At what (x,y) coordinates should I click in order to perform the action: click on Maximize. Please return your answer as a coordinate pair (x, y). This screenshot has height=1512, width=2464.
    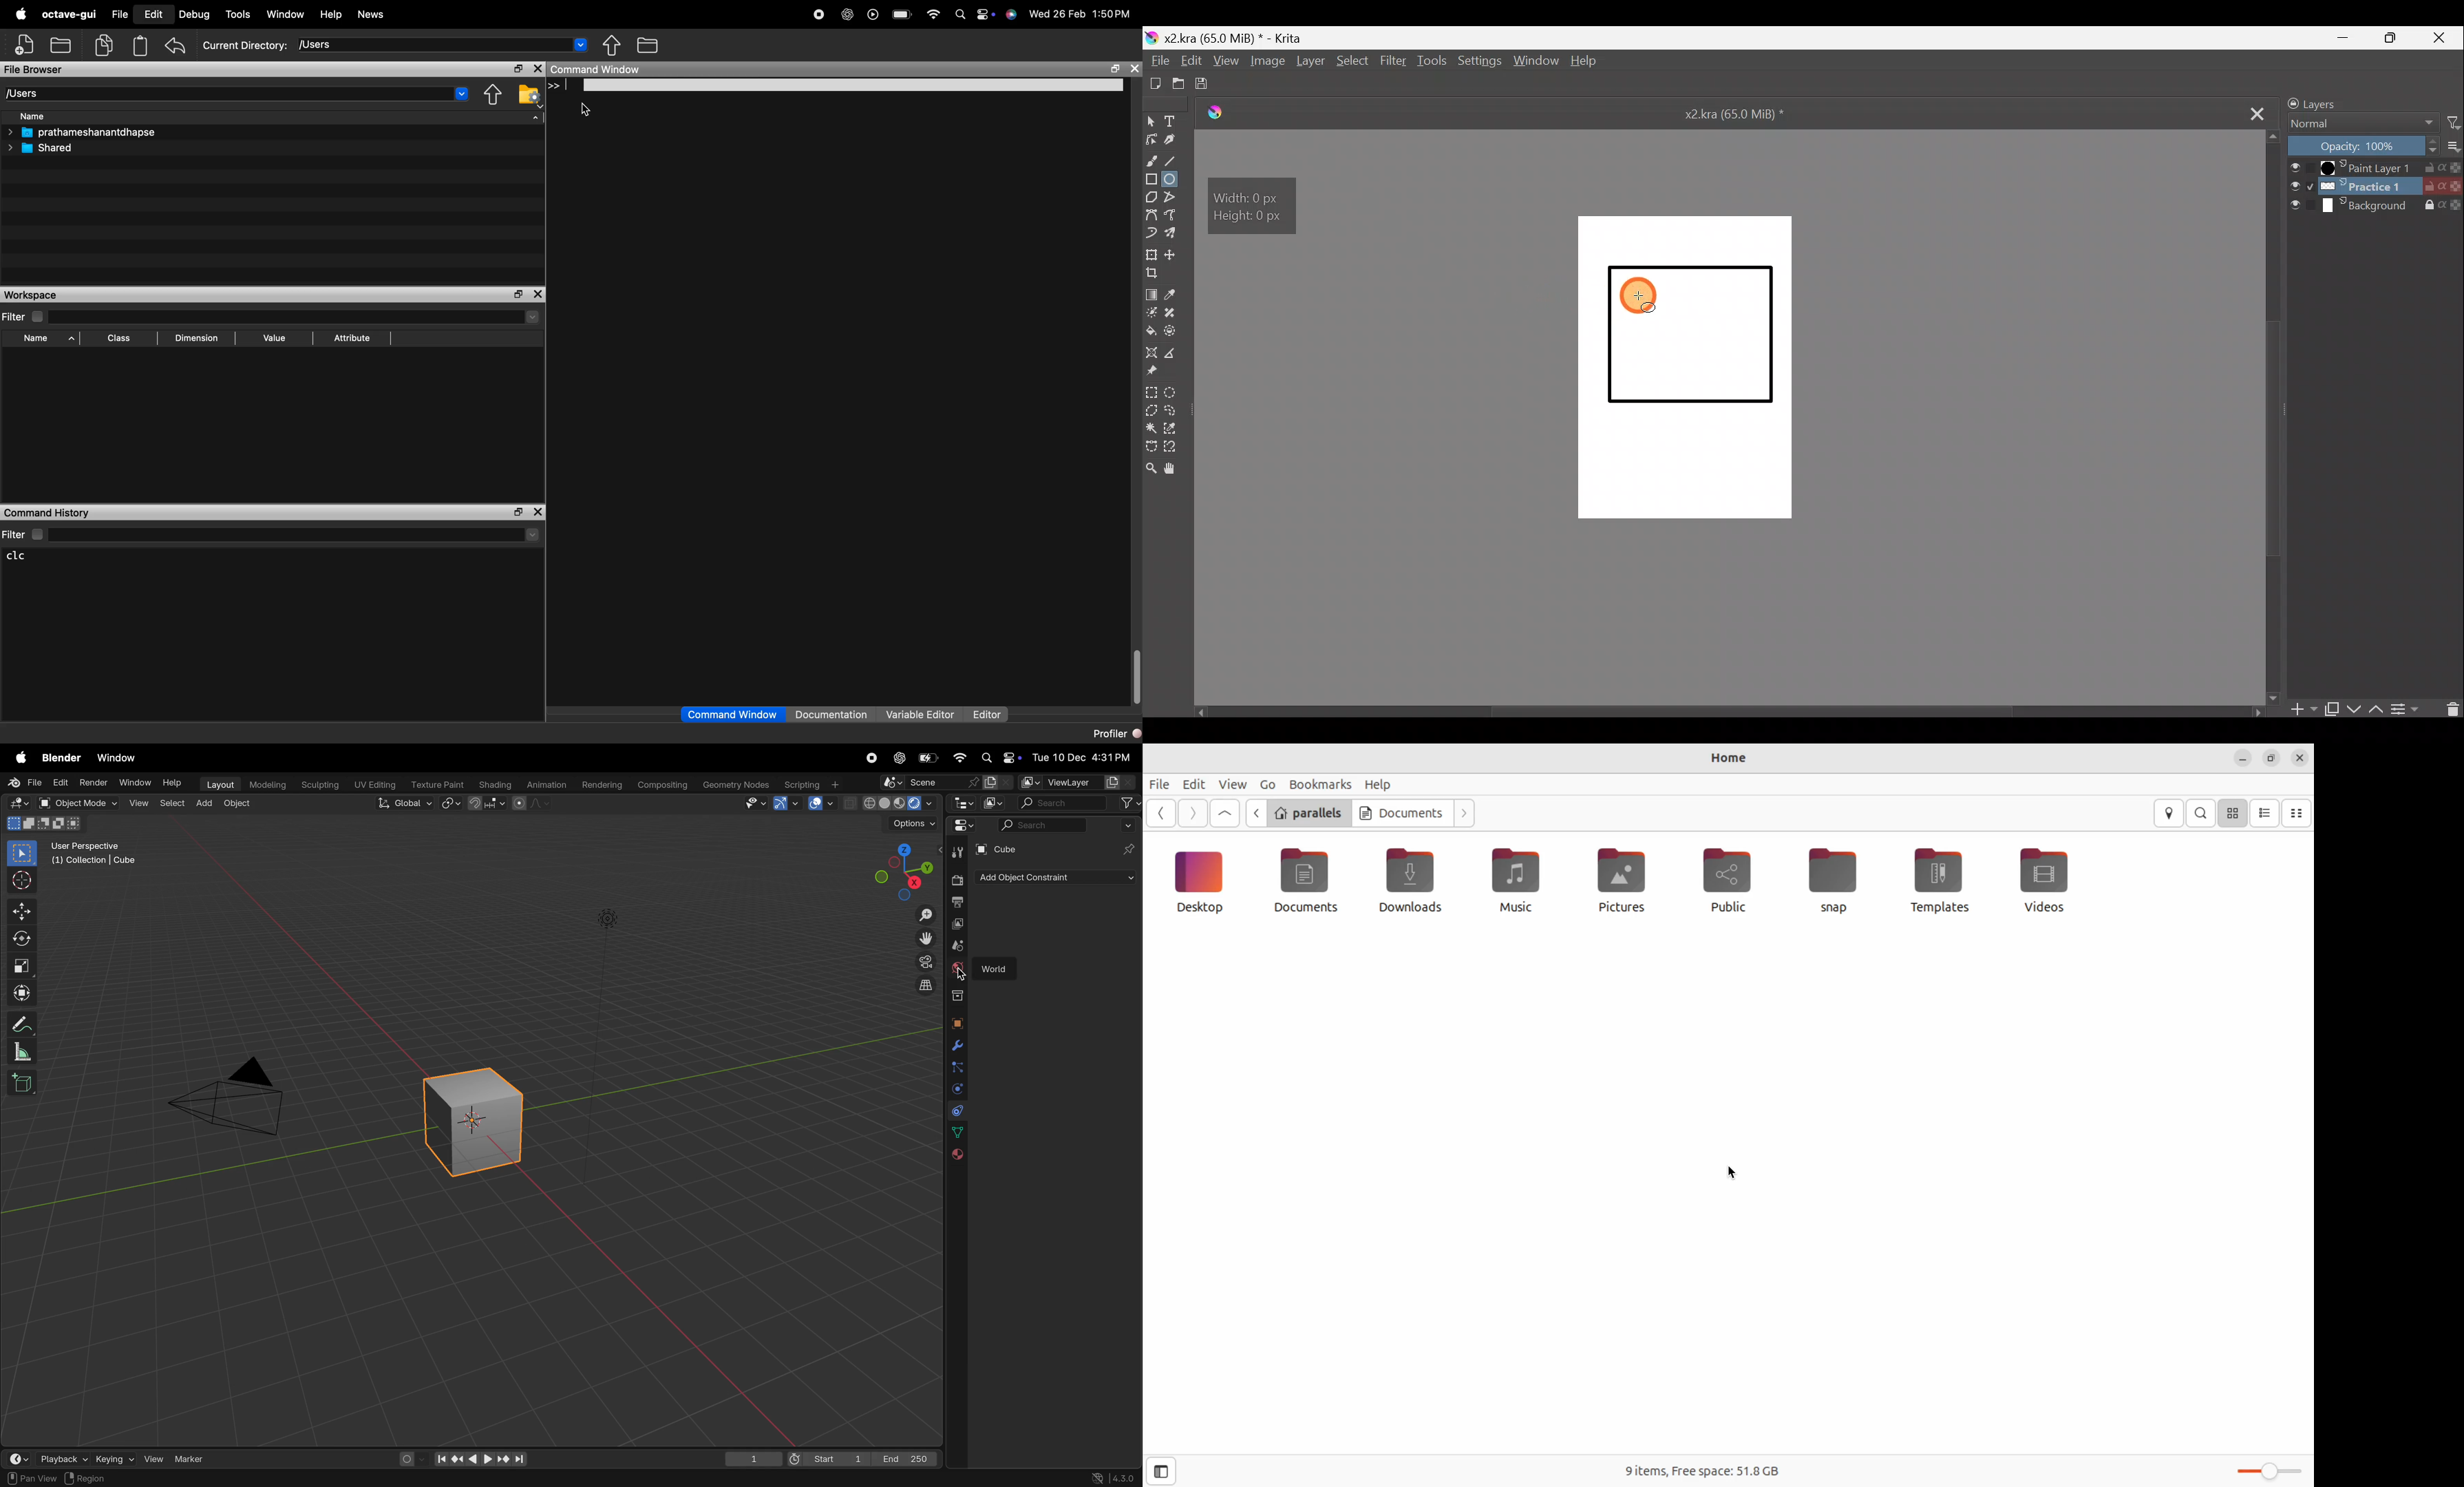
    Looking at the image, I should click on (2400, 41).